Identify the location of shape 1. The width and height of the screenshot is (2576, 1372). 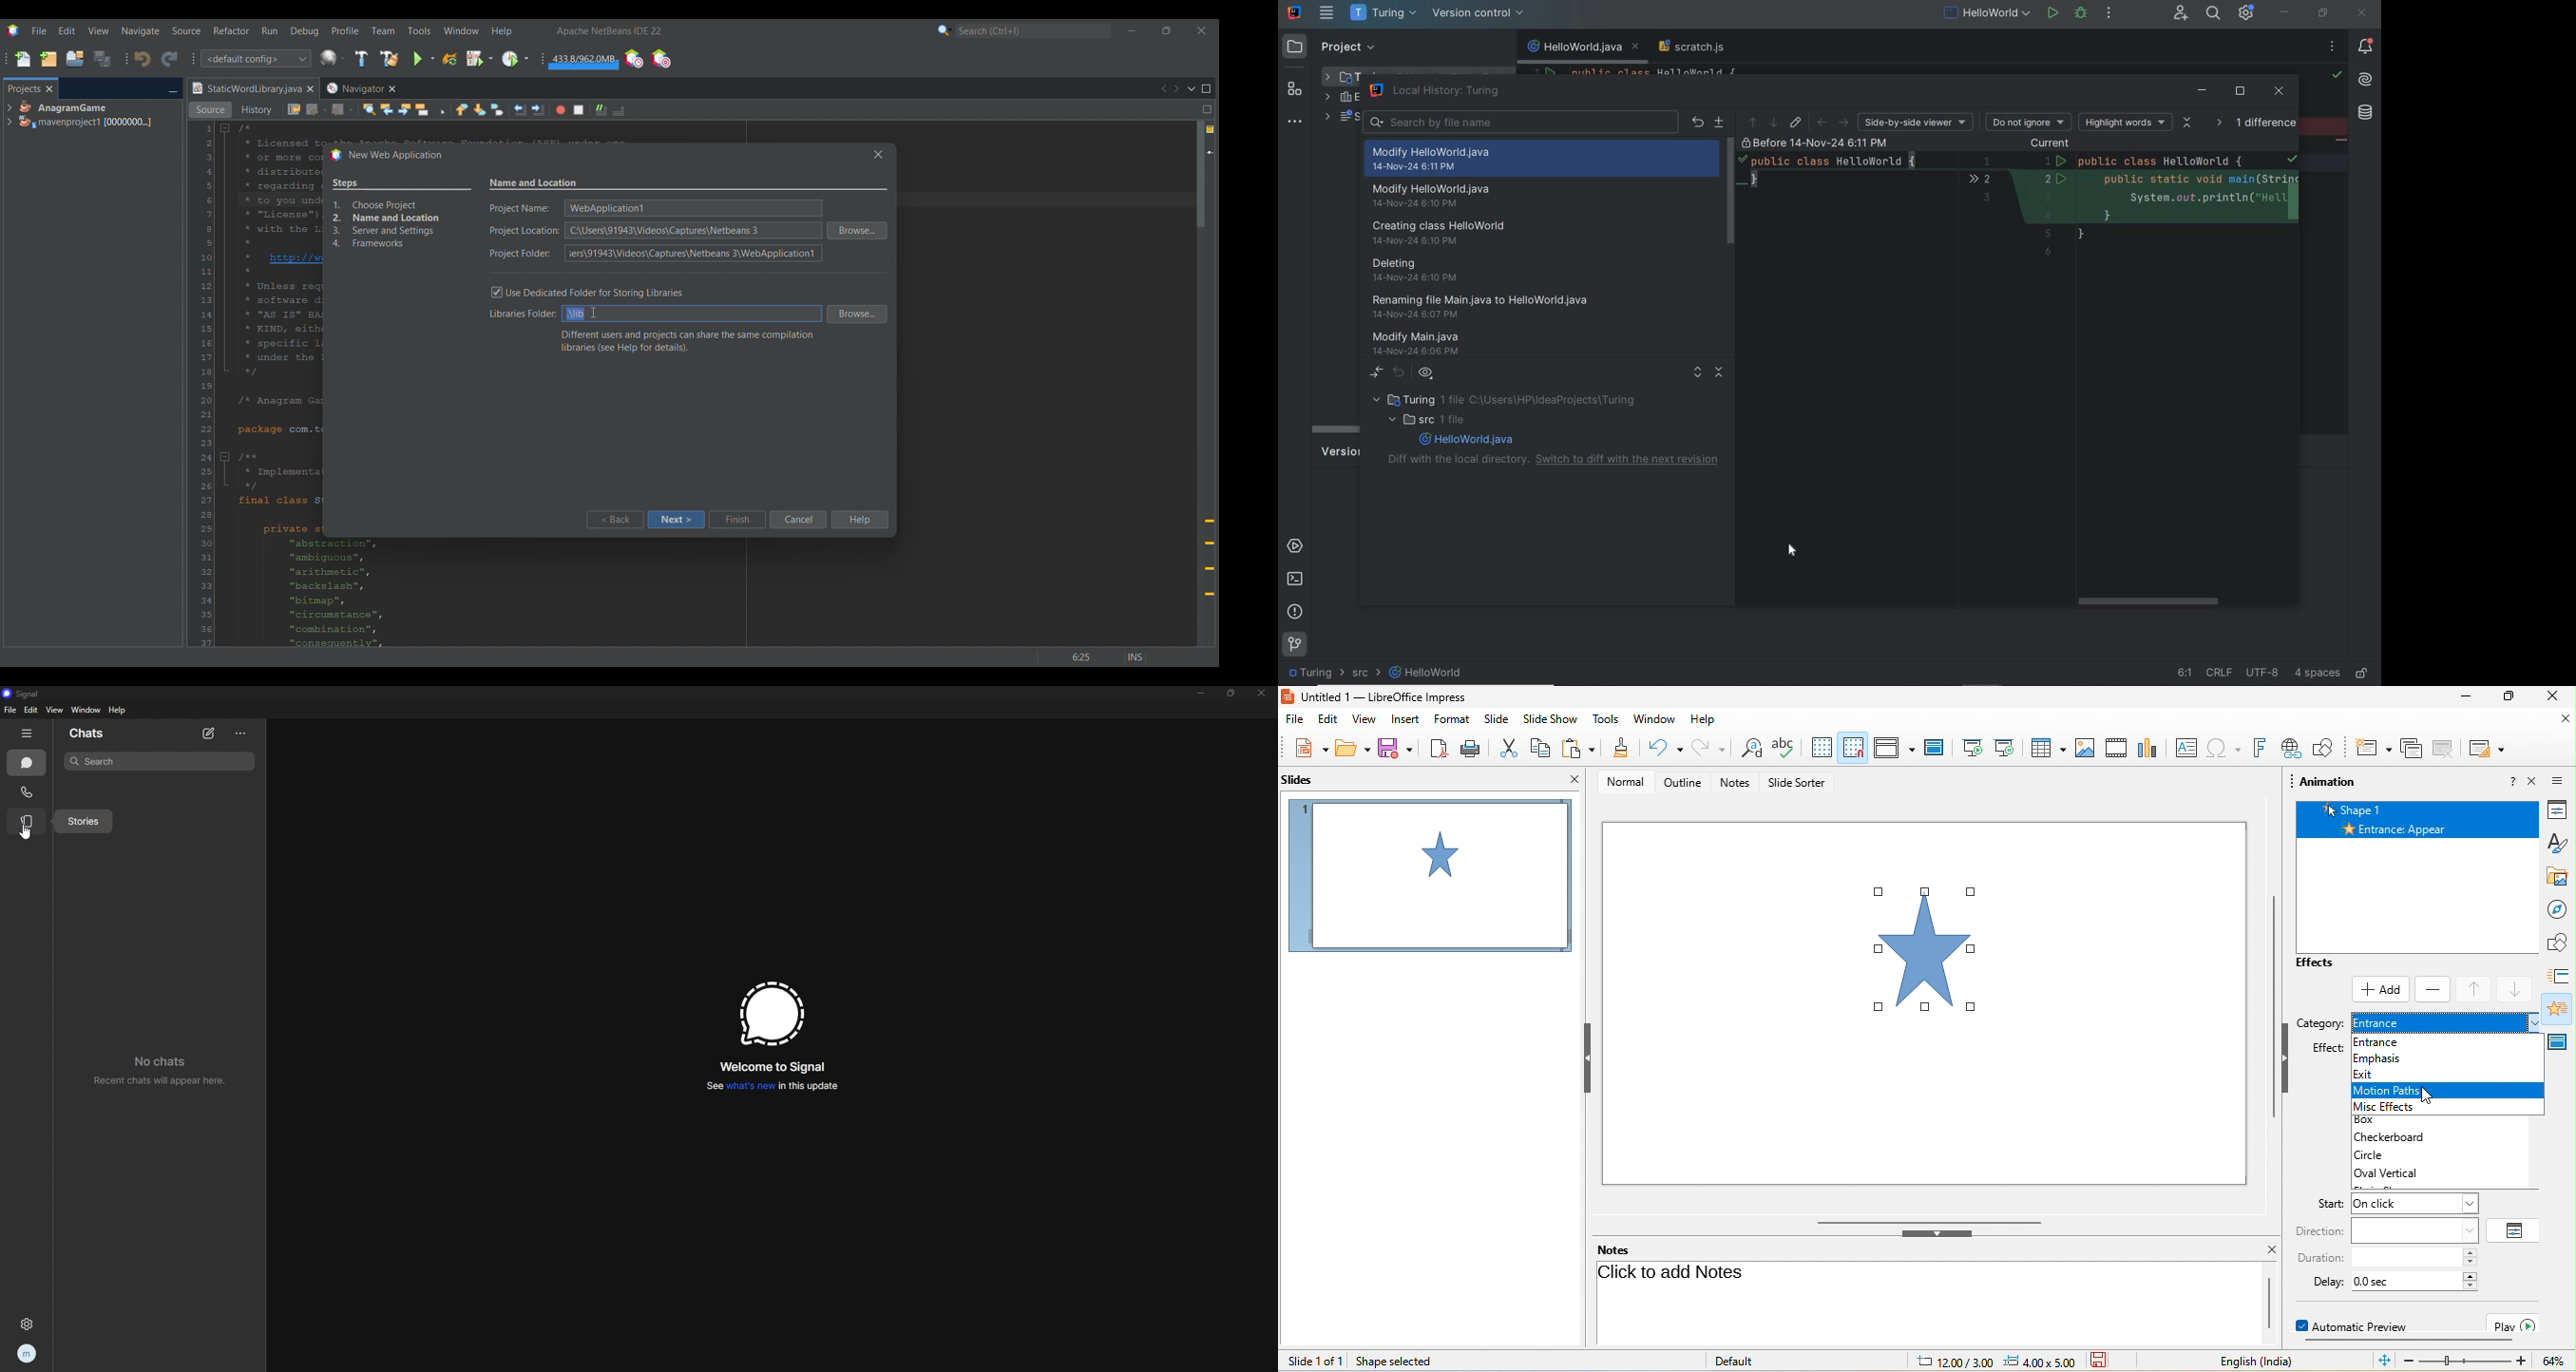
(2421, 809).